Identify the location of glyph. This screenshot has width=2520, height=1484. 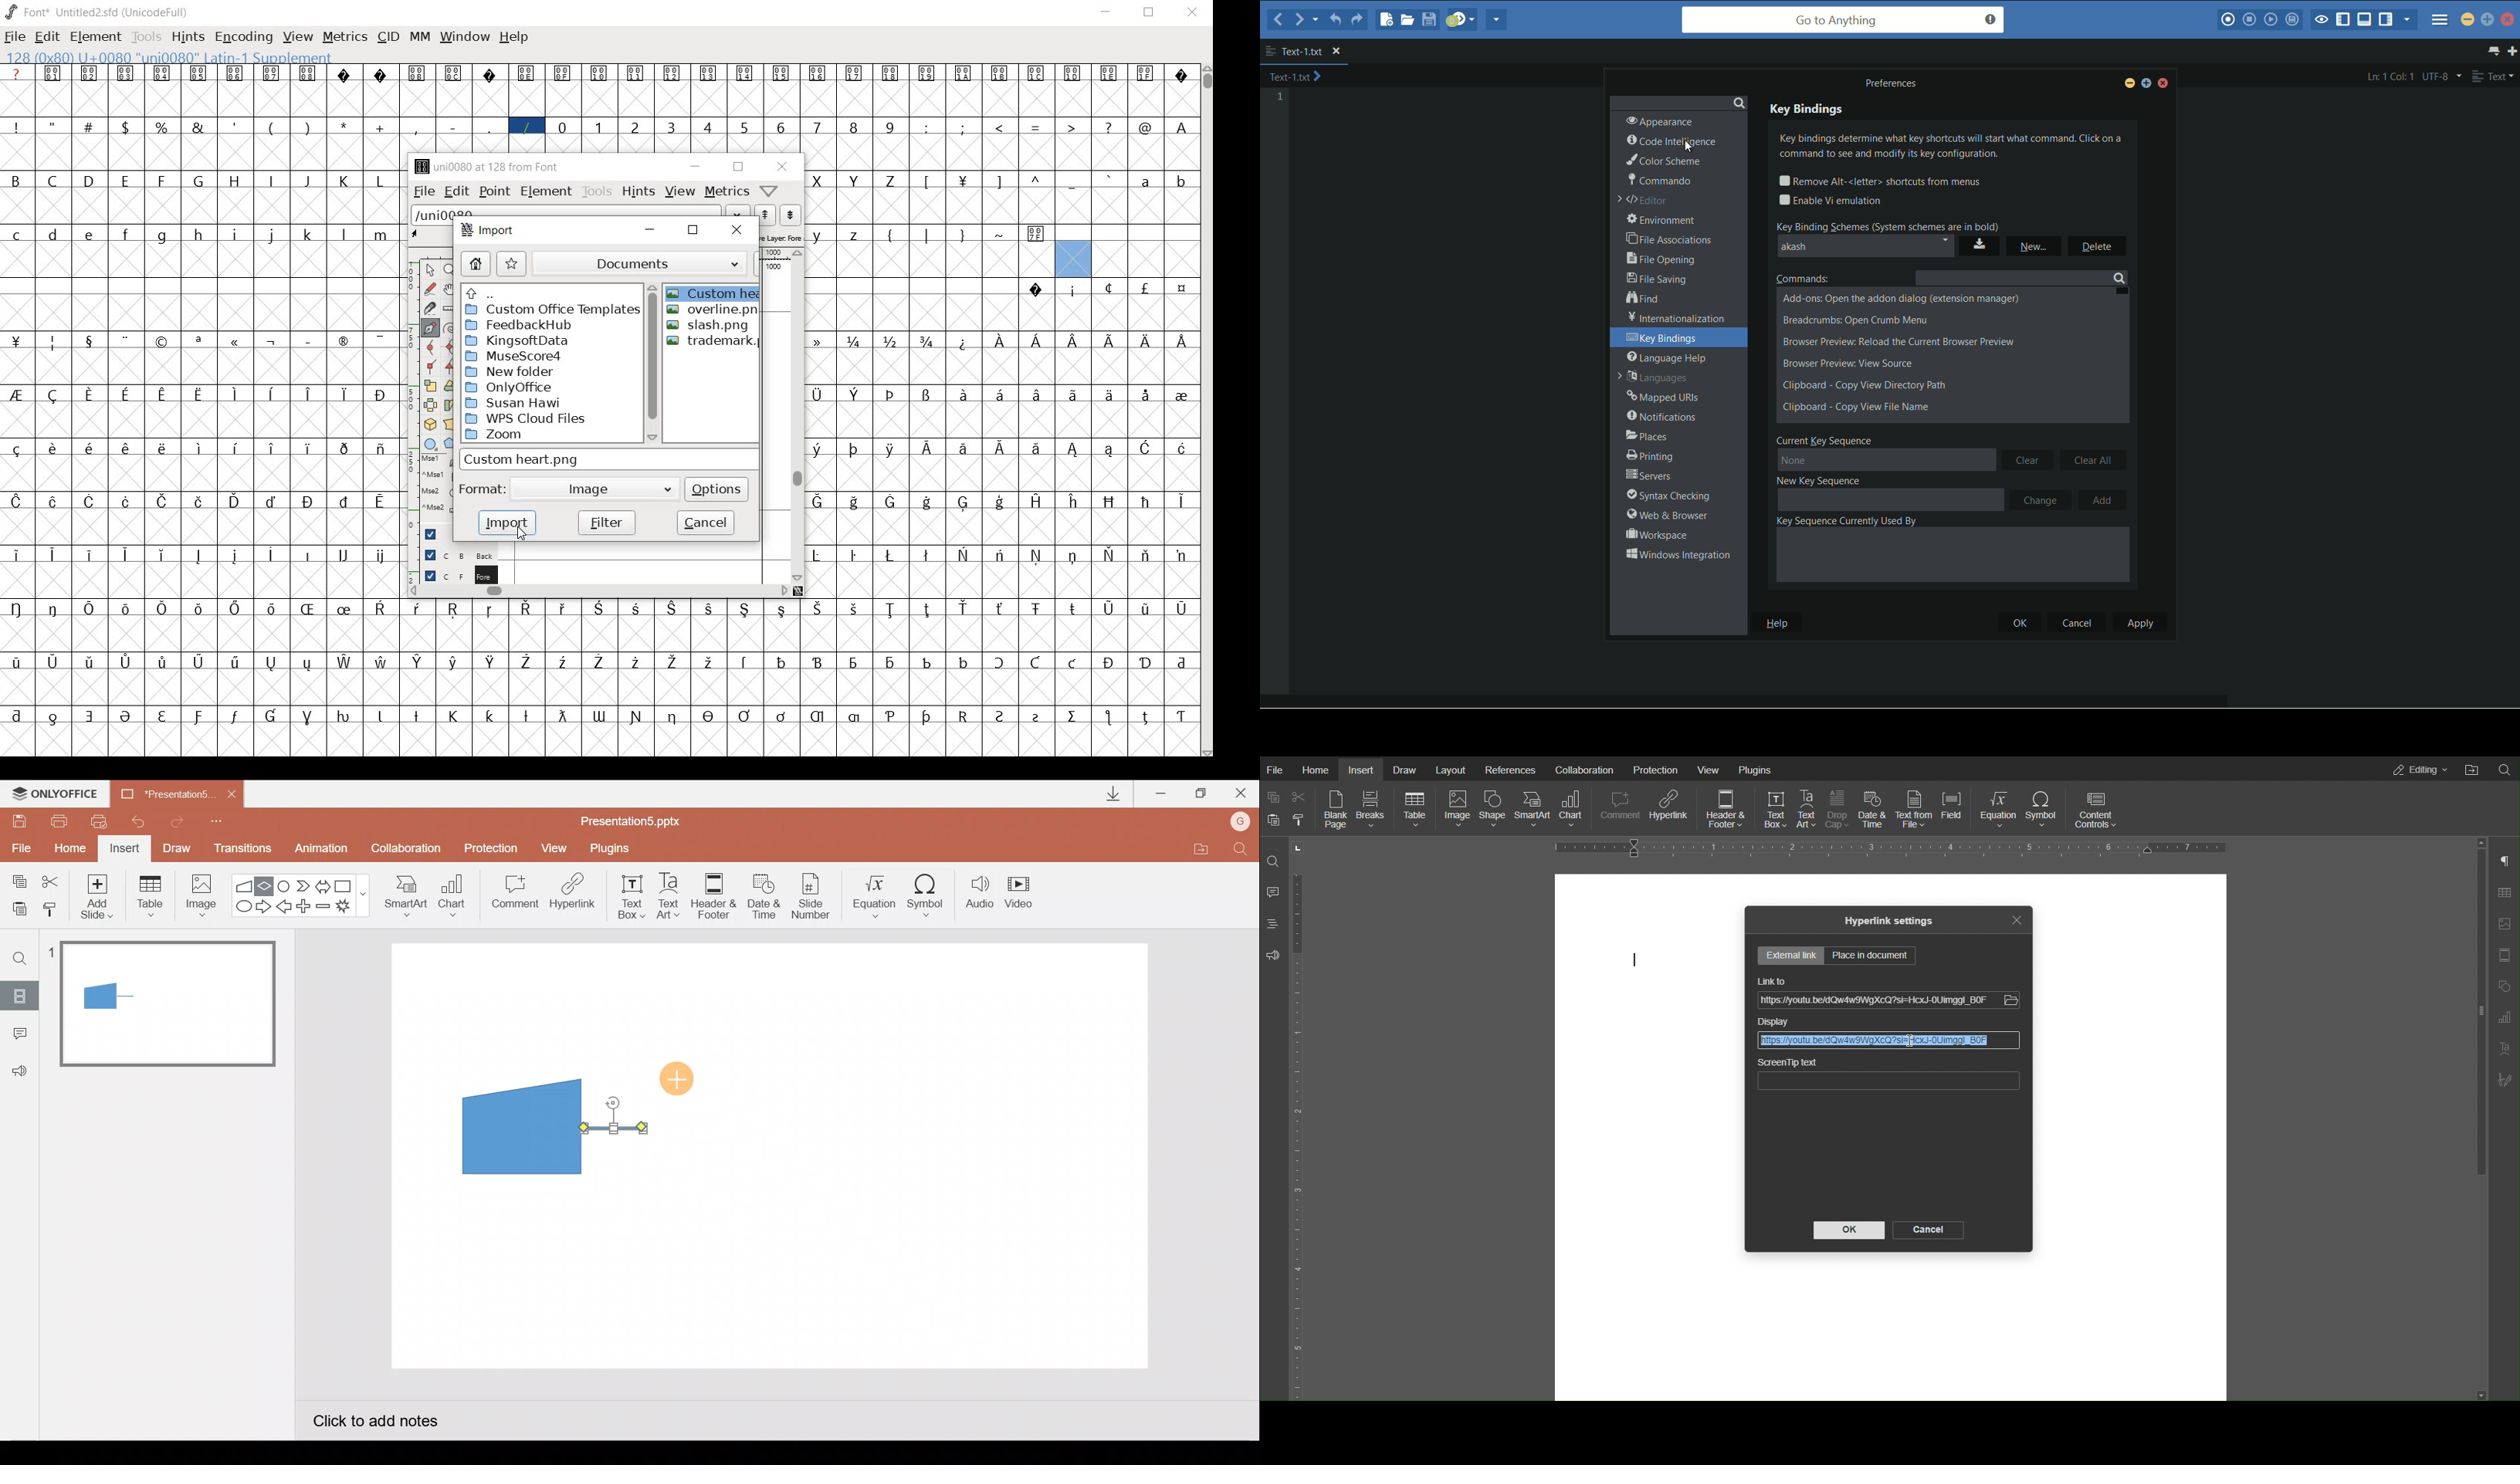
(417, 662).